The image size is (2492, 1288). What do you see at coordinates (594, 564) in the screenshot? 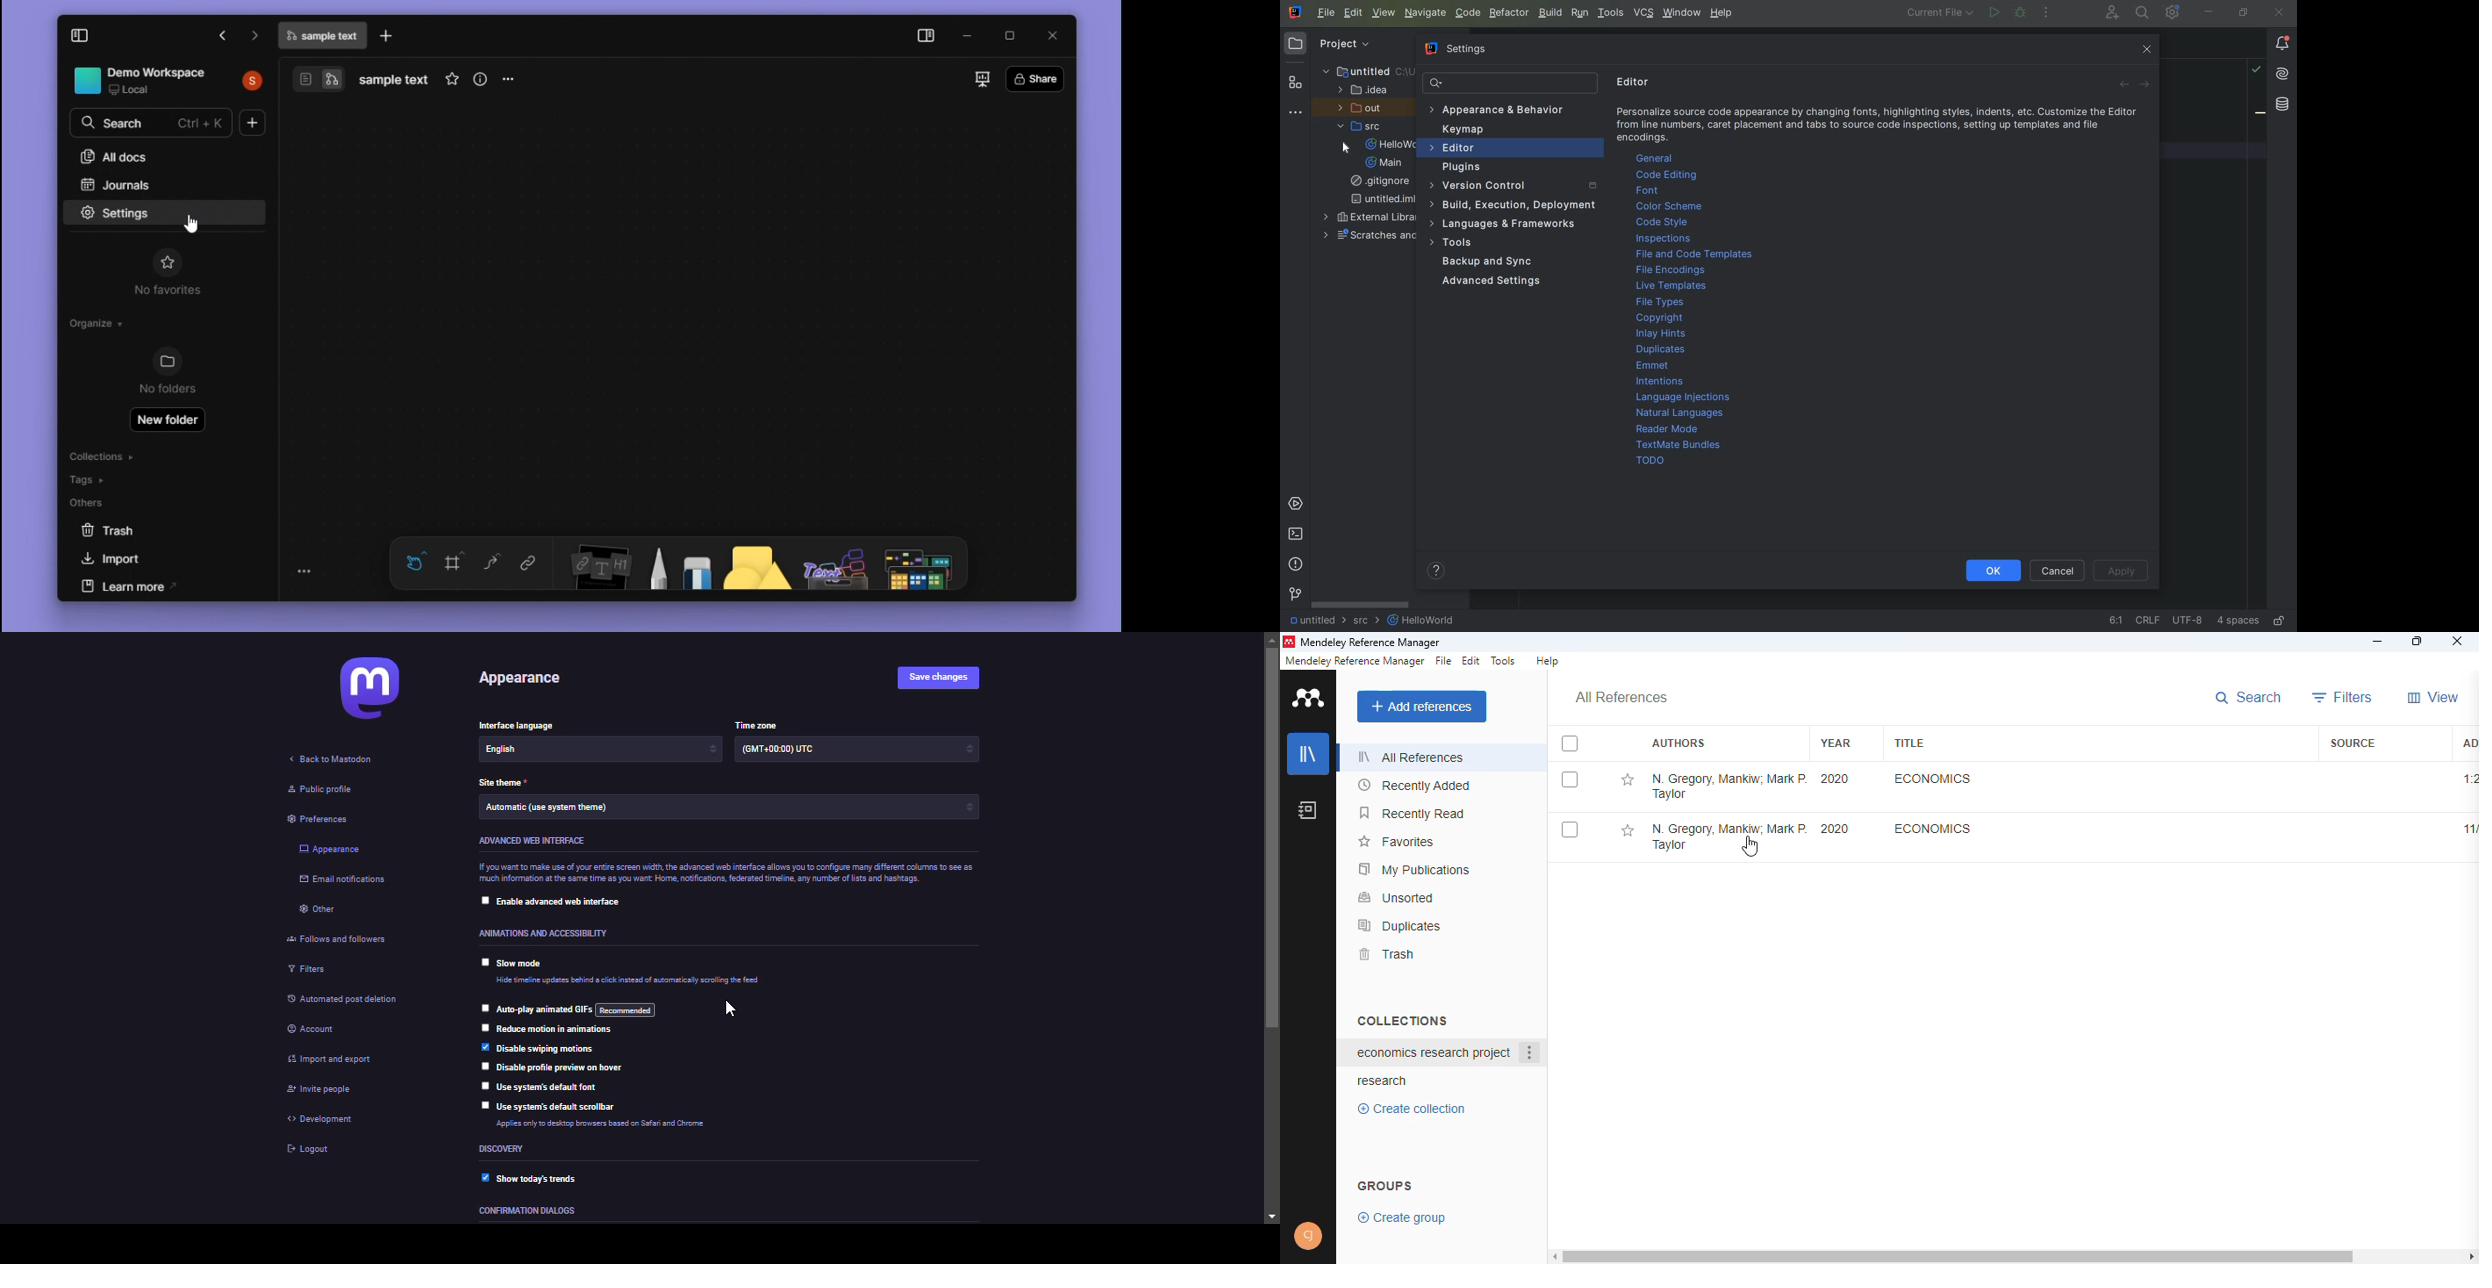
I see `Note` at bounding box center [594, 564].